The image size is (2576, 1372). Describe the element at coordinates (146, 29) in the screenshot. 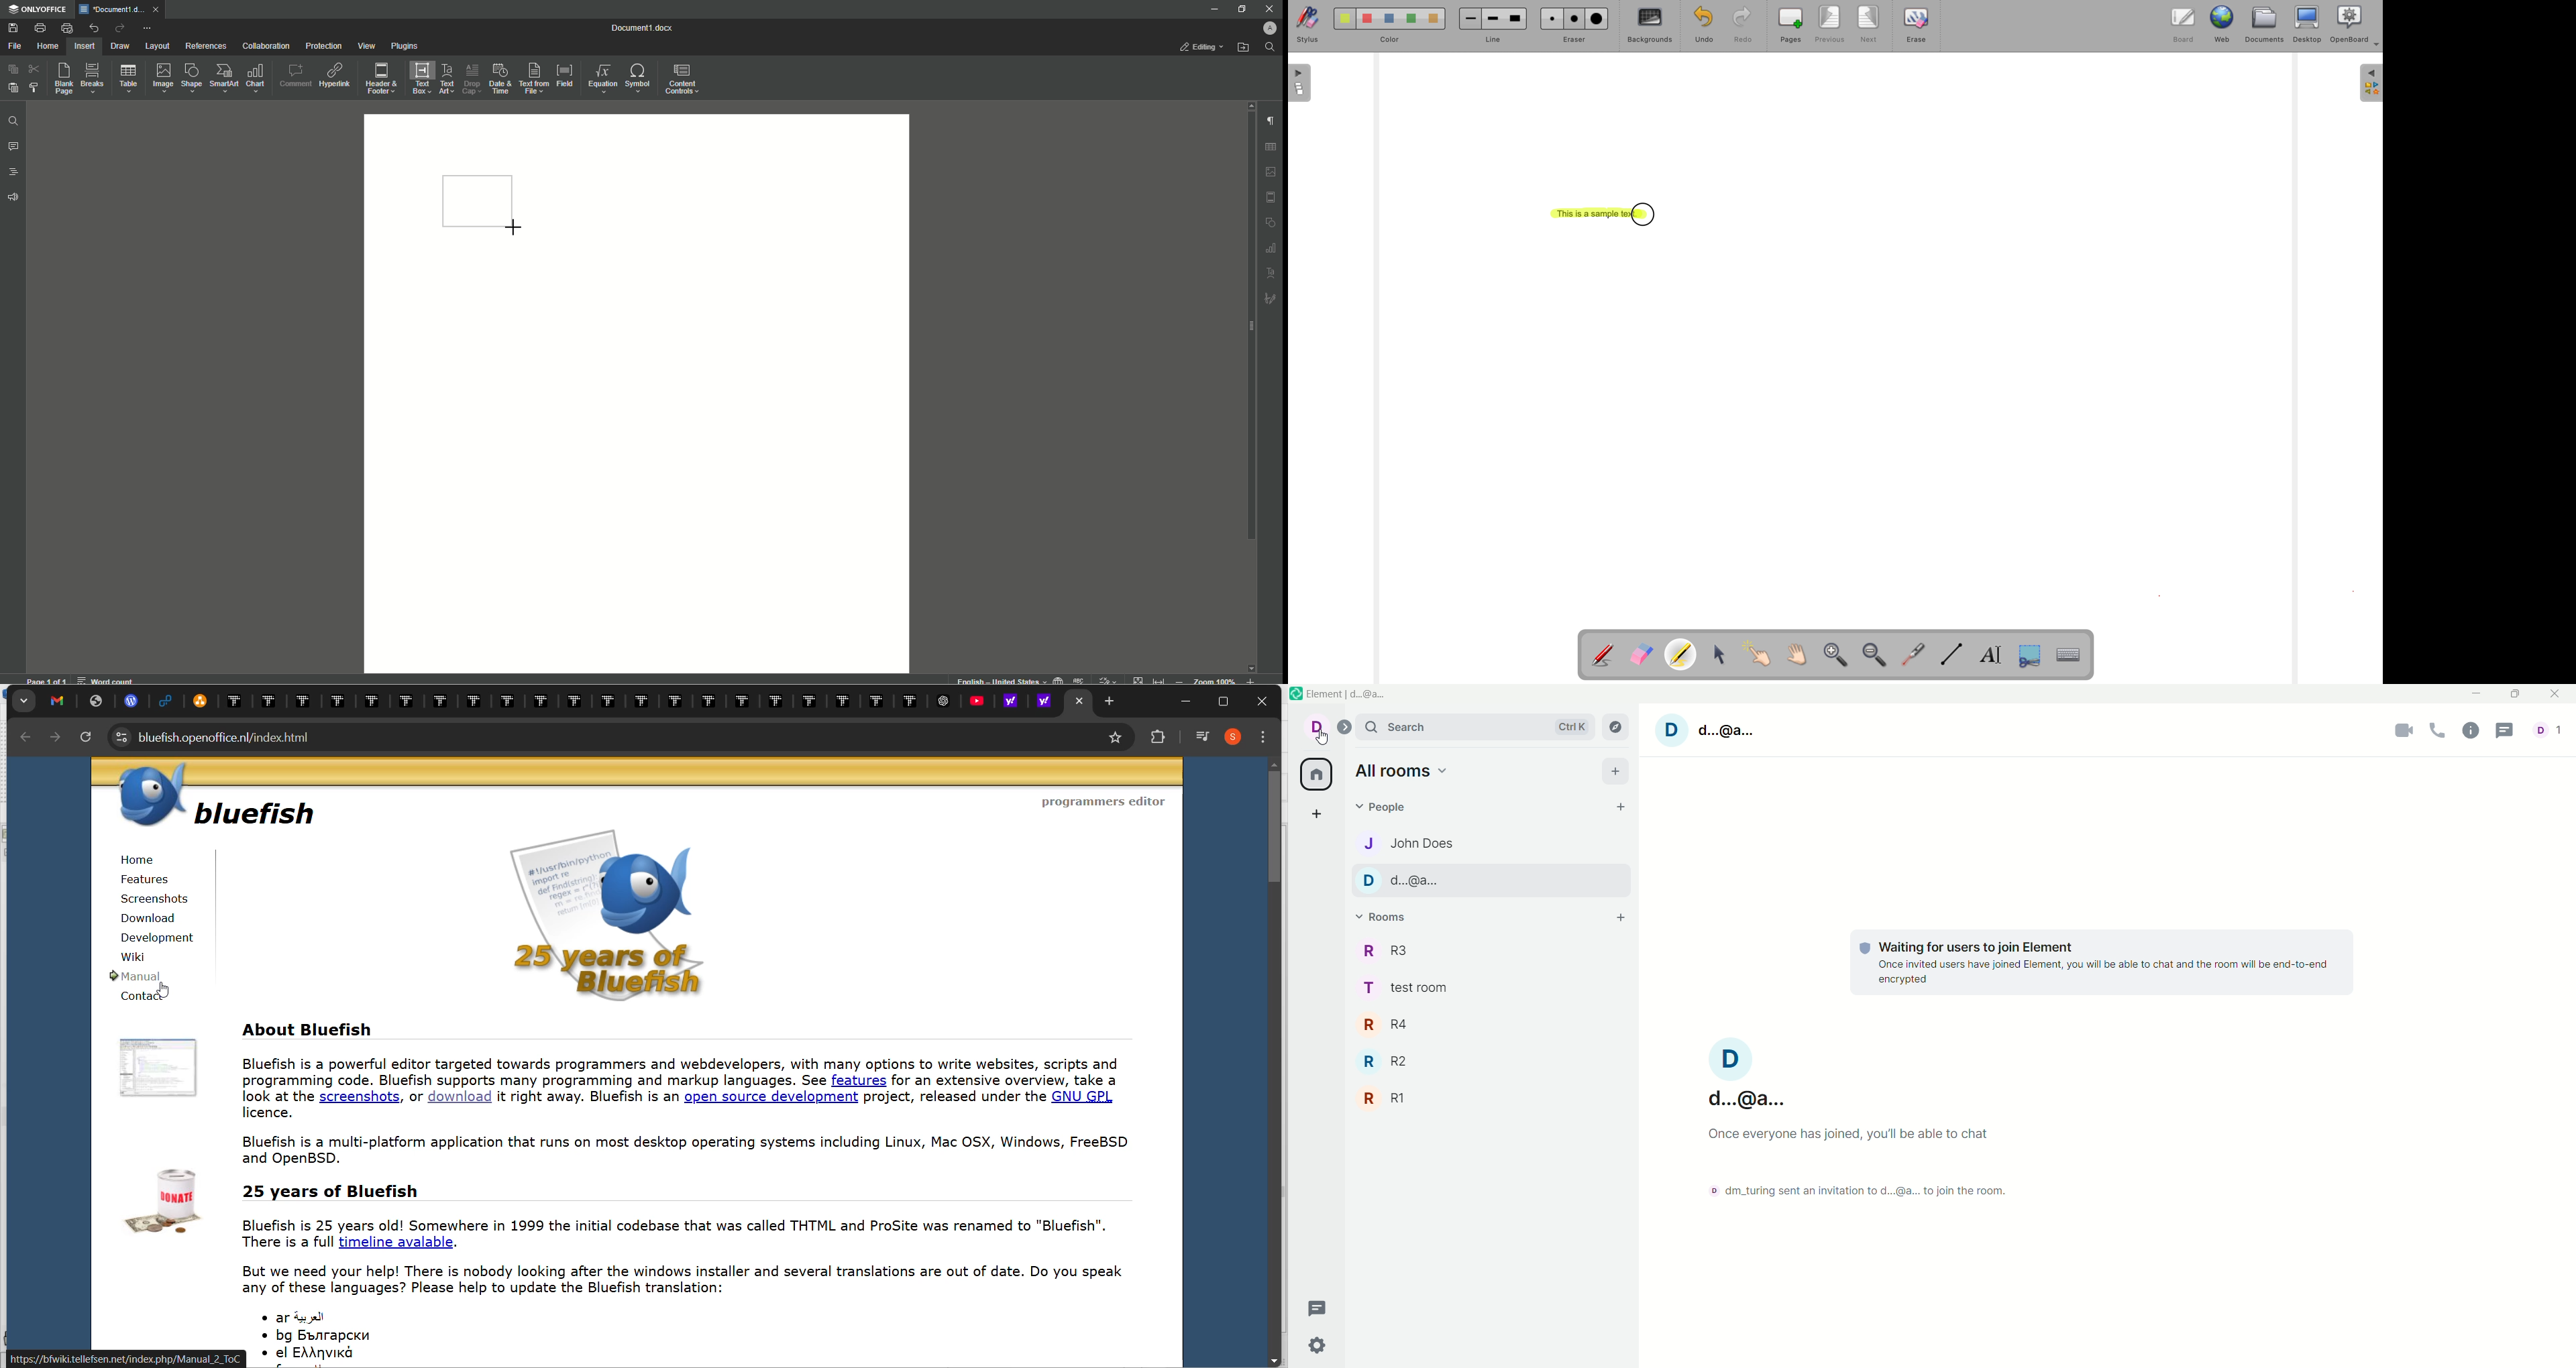

I see `More Actions` at that location.